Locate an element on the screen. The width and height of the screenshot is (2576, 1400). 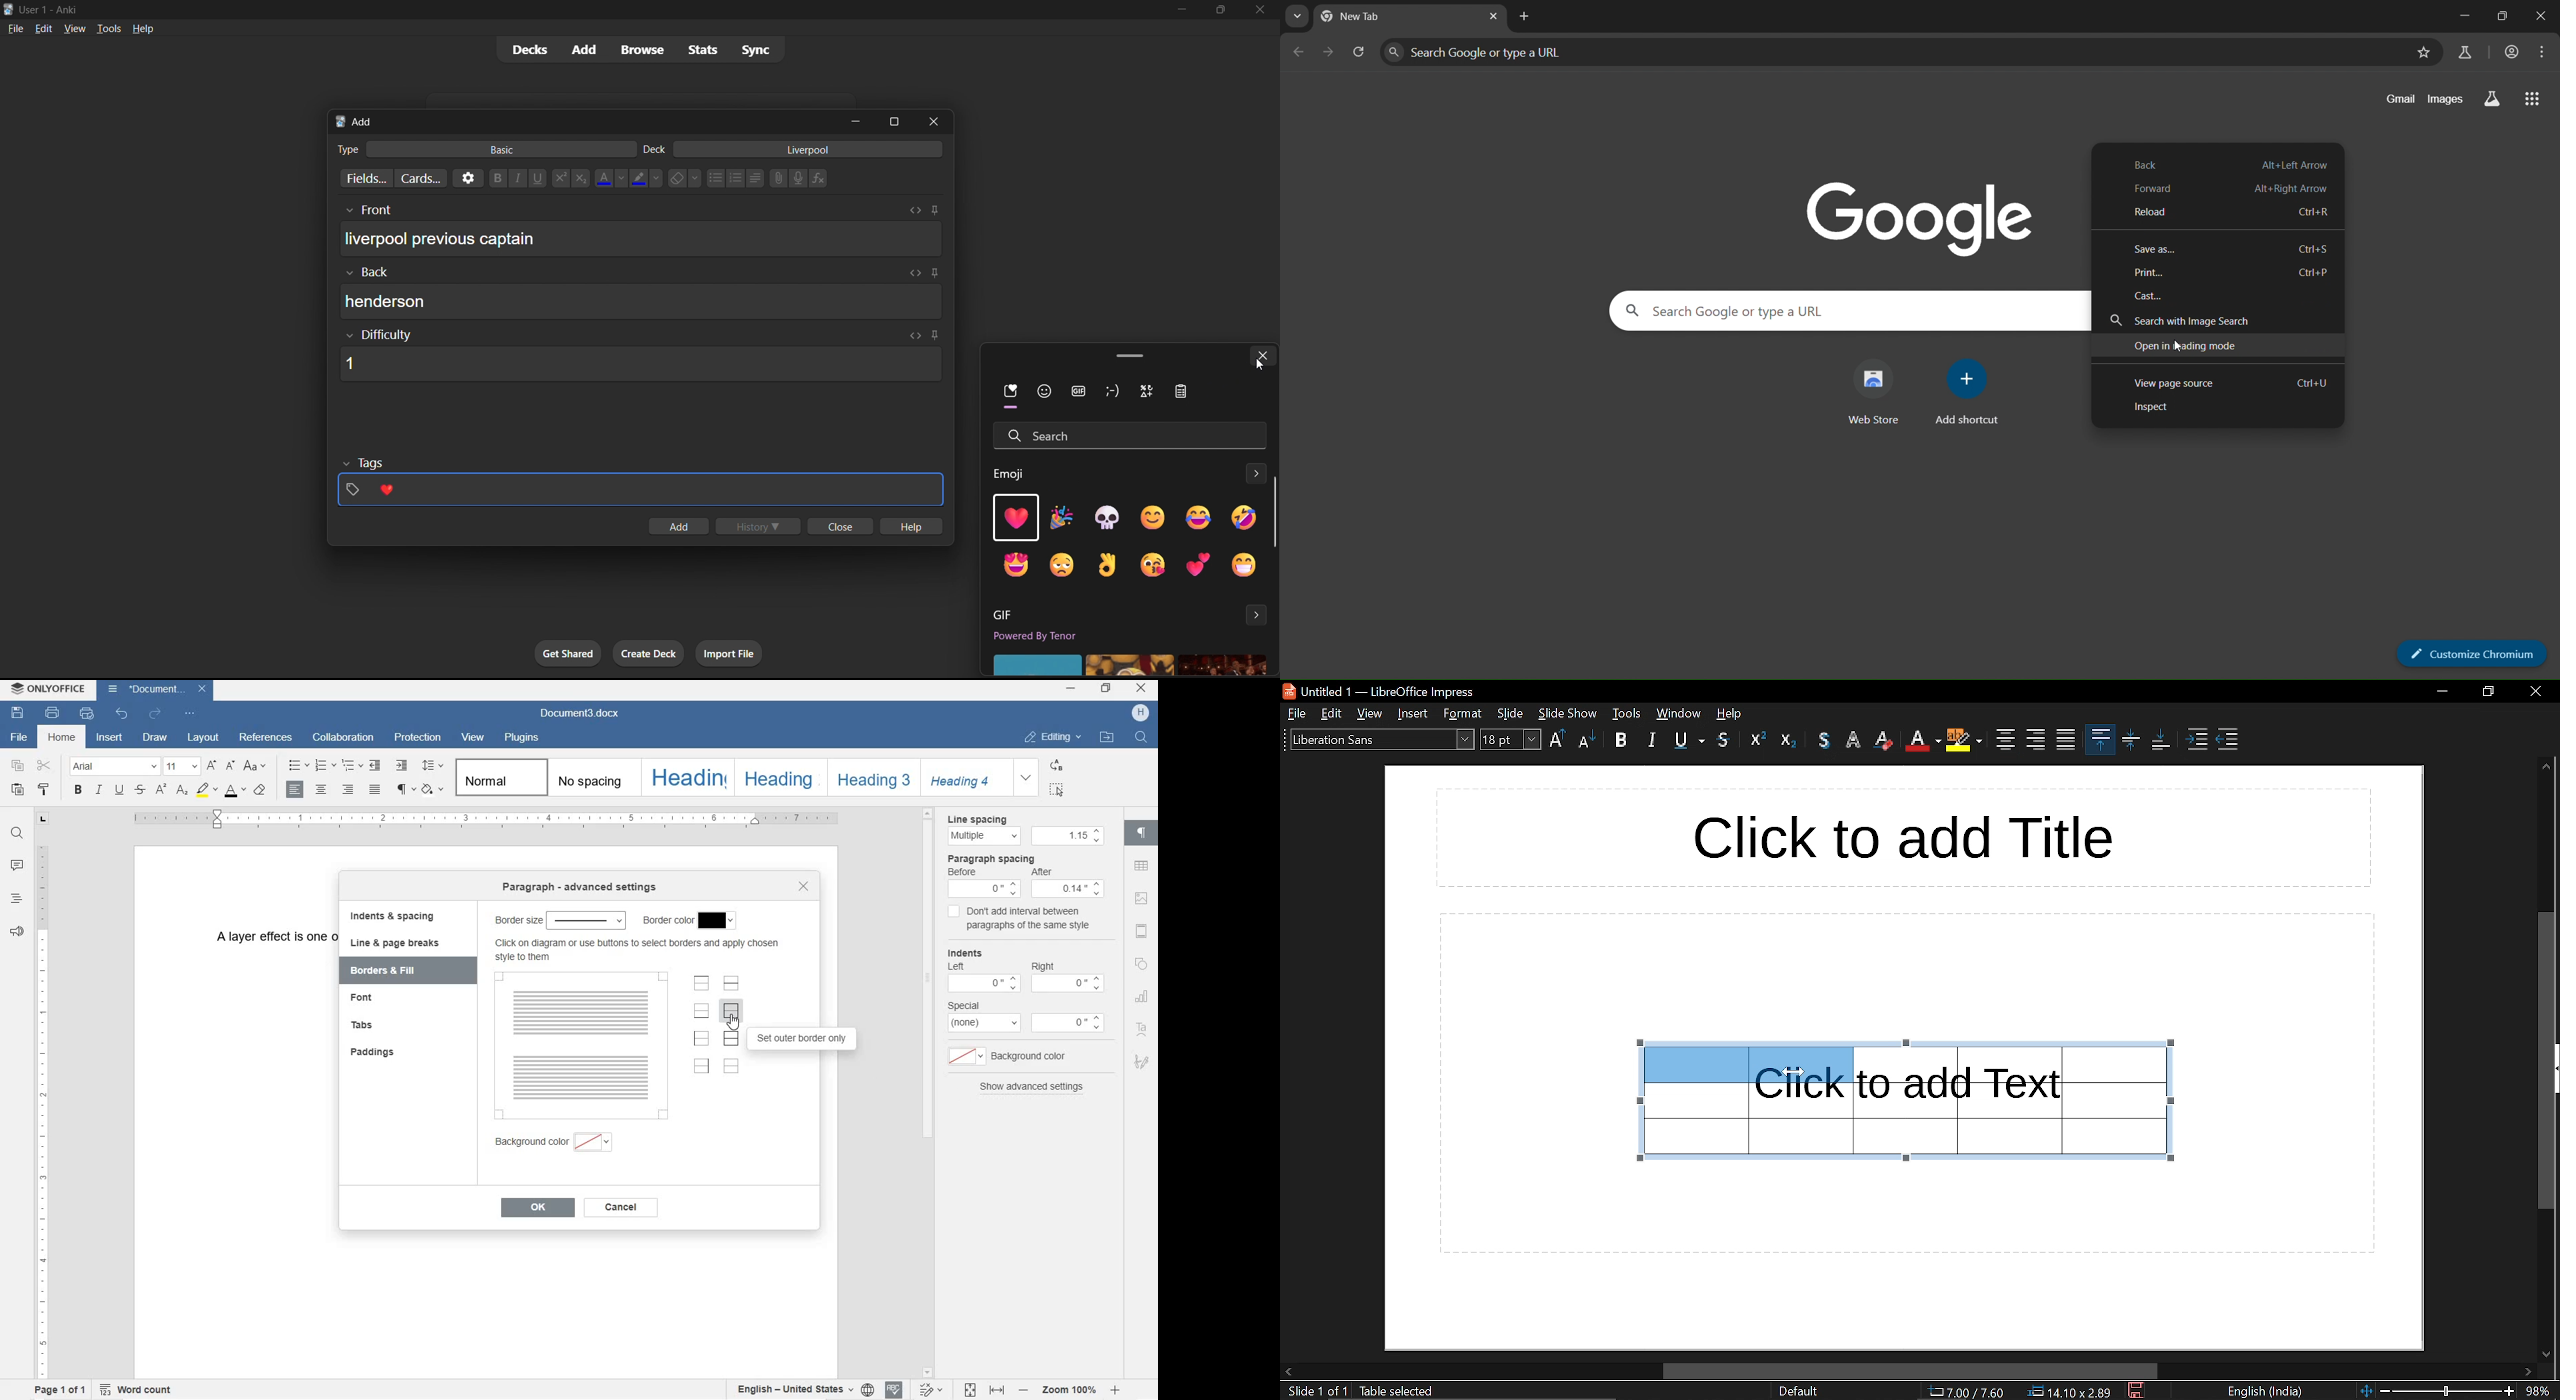
highlight is located at coordinates (1963, 742).